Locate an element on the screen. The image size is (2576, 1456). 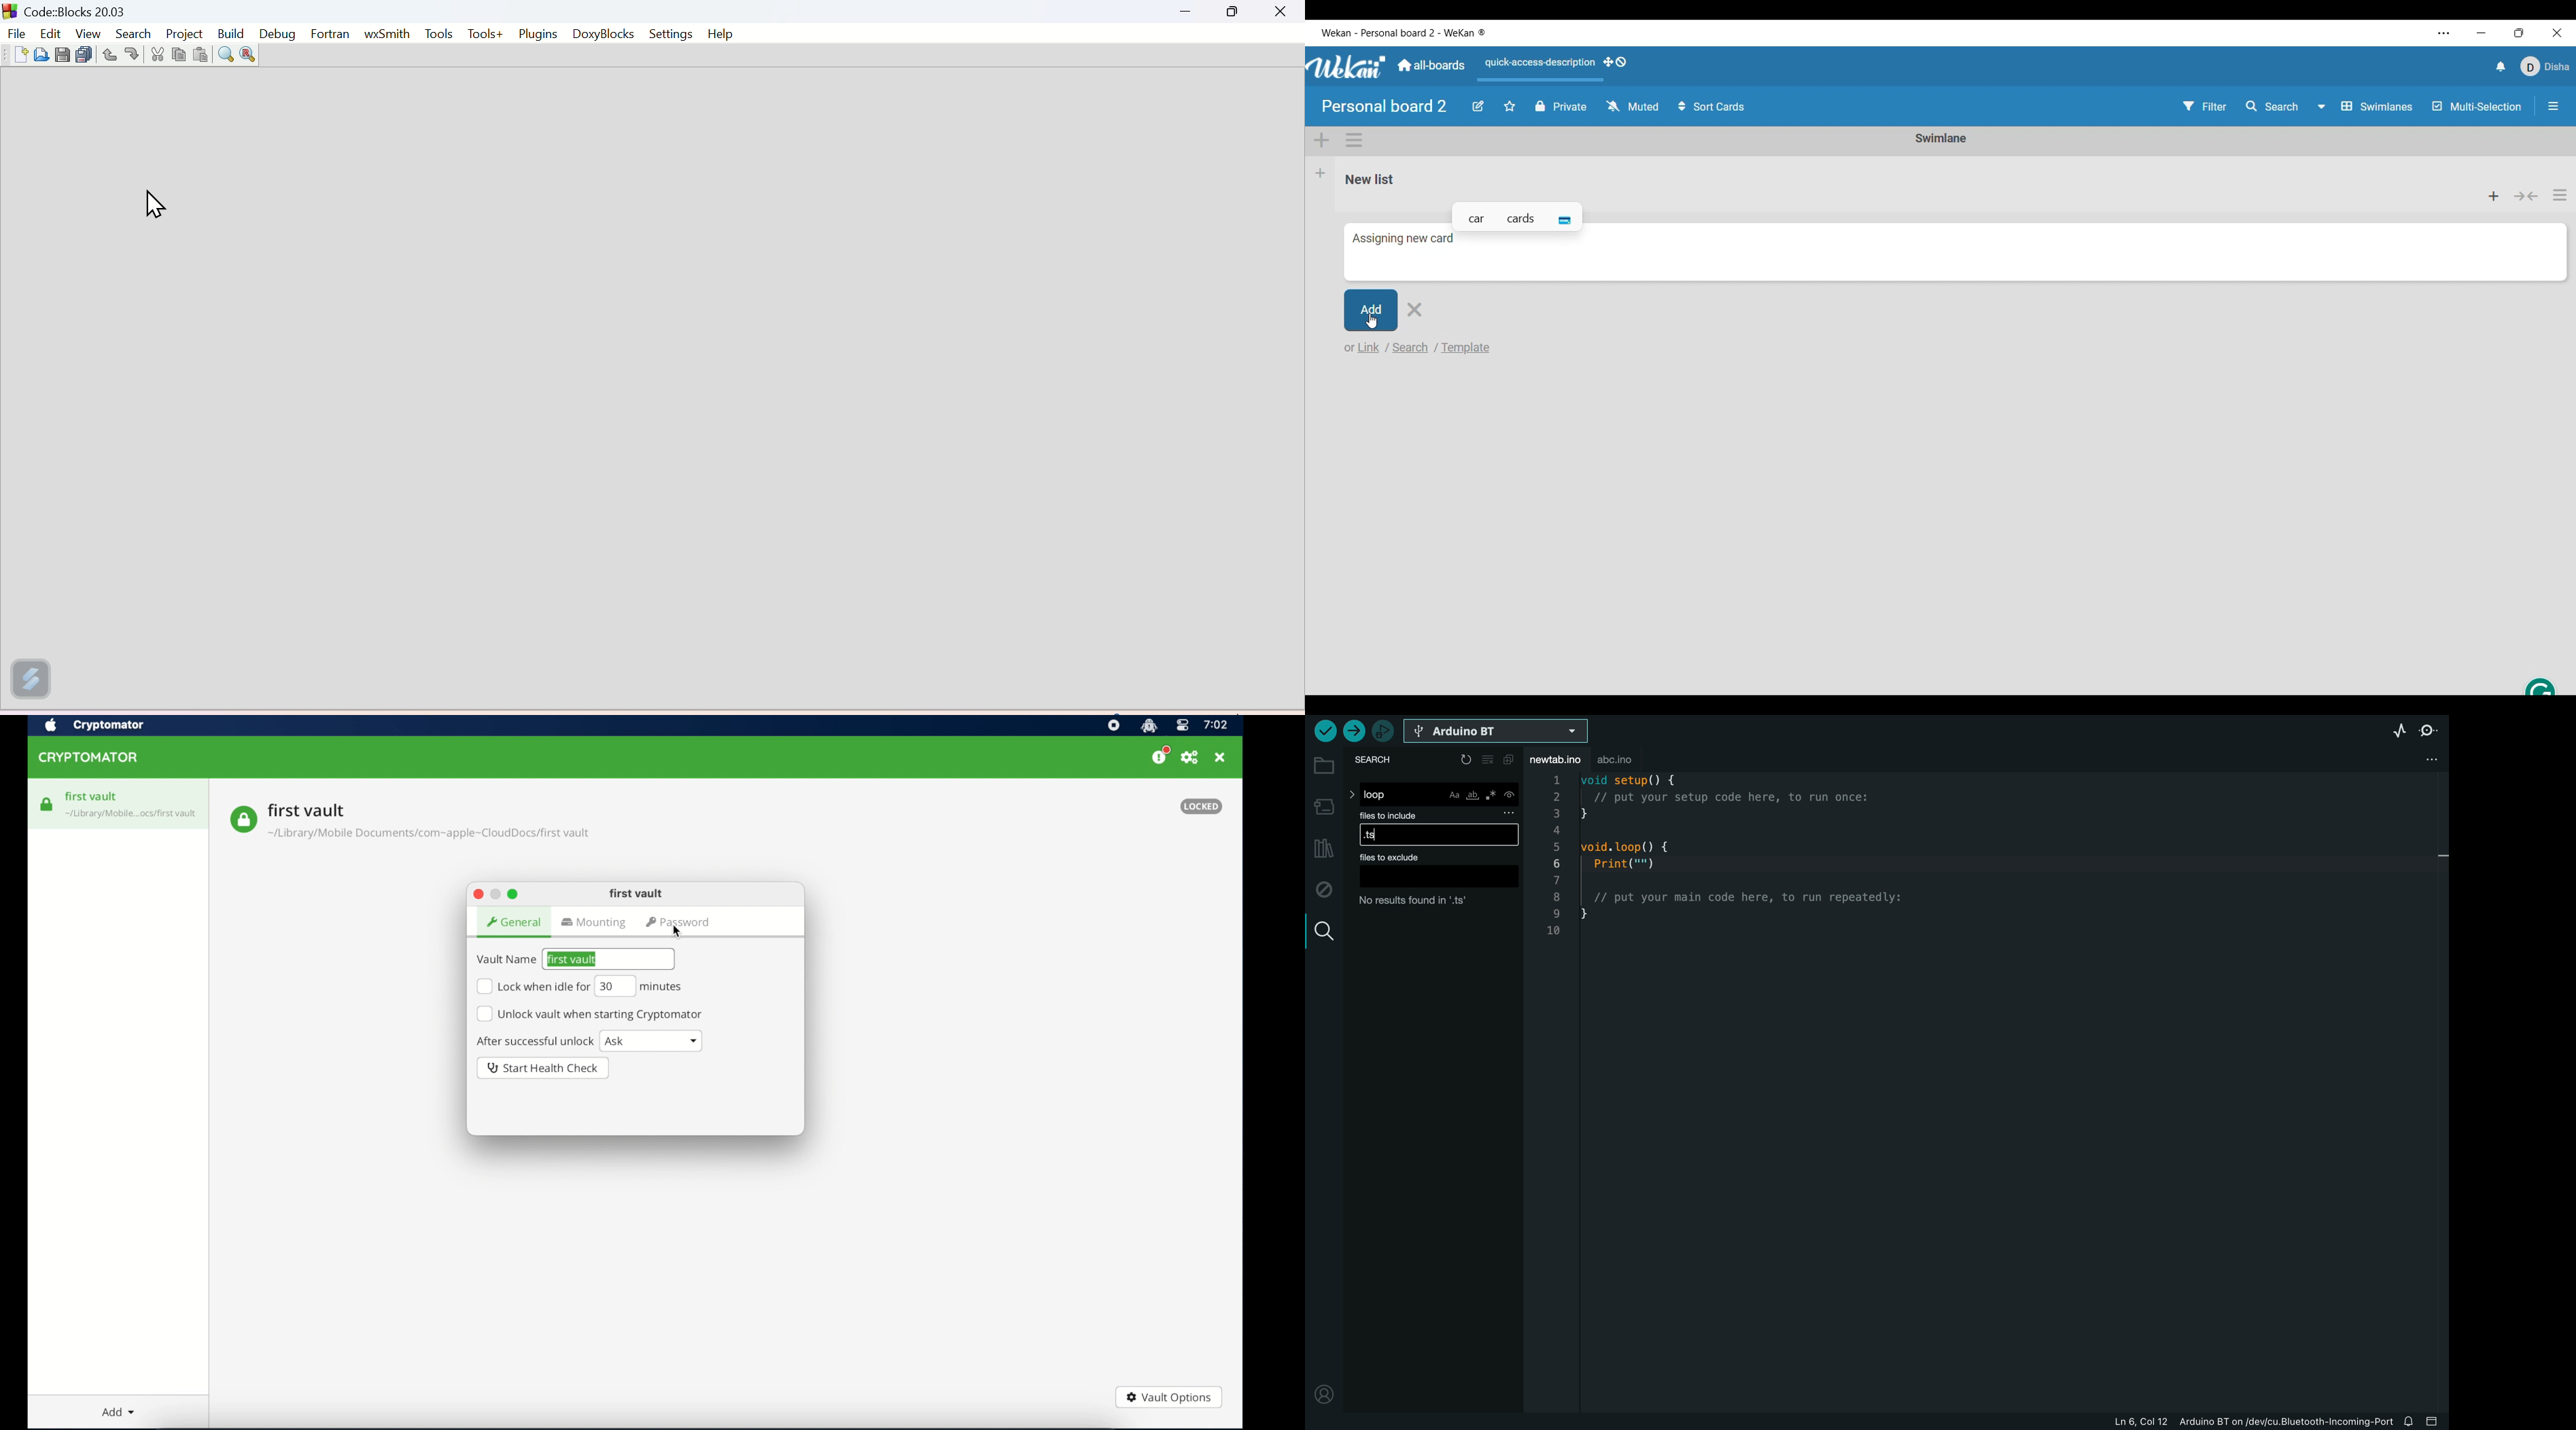
Search template is located at coordinates (1467, 348).